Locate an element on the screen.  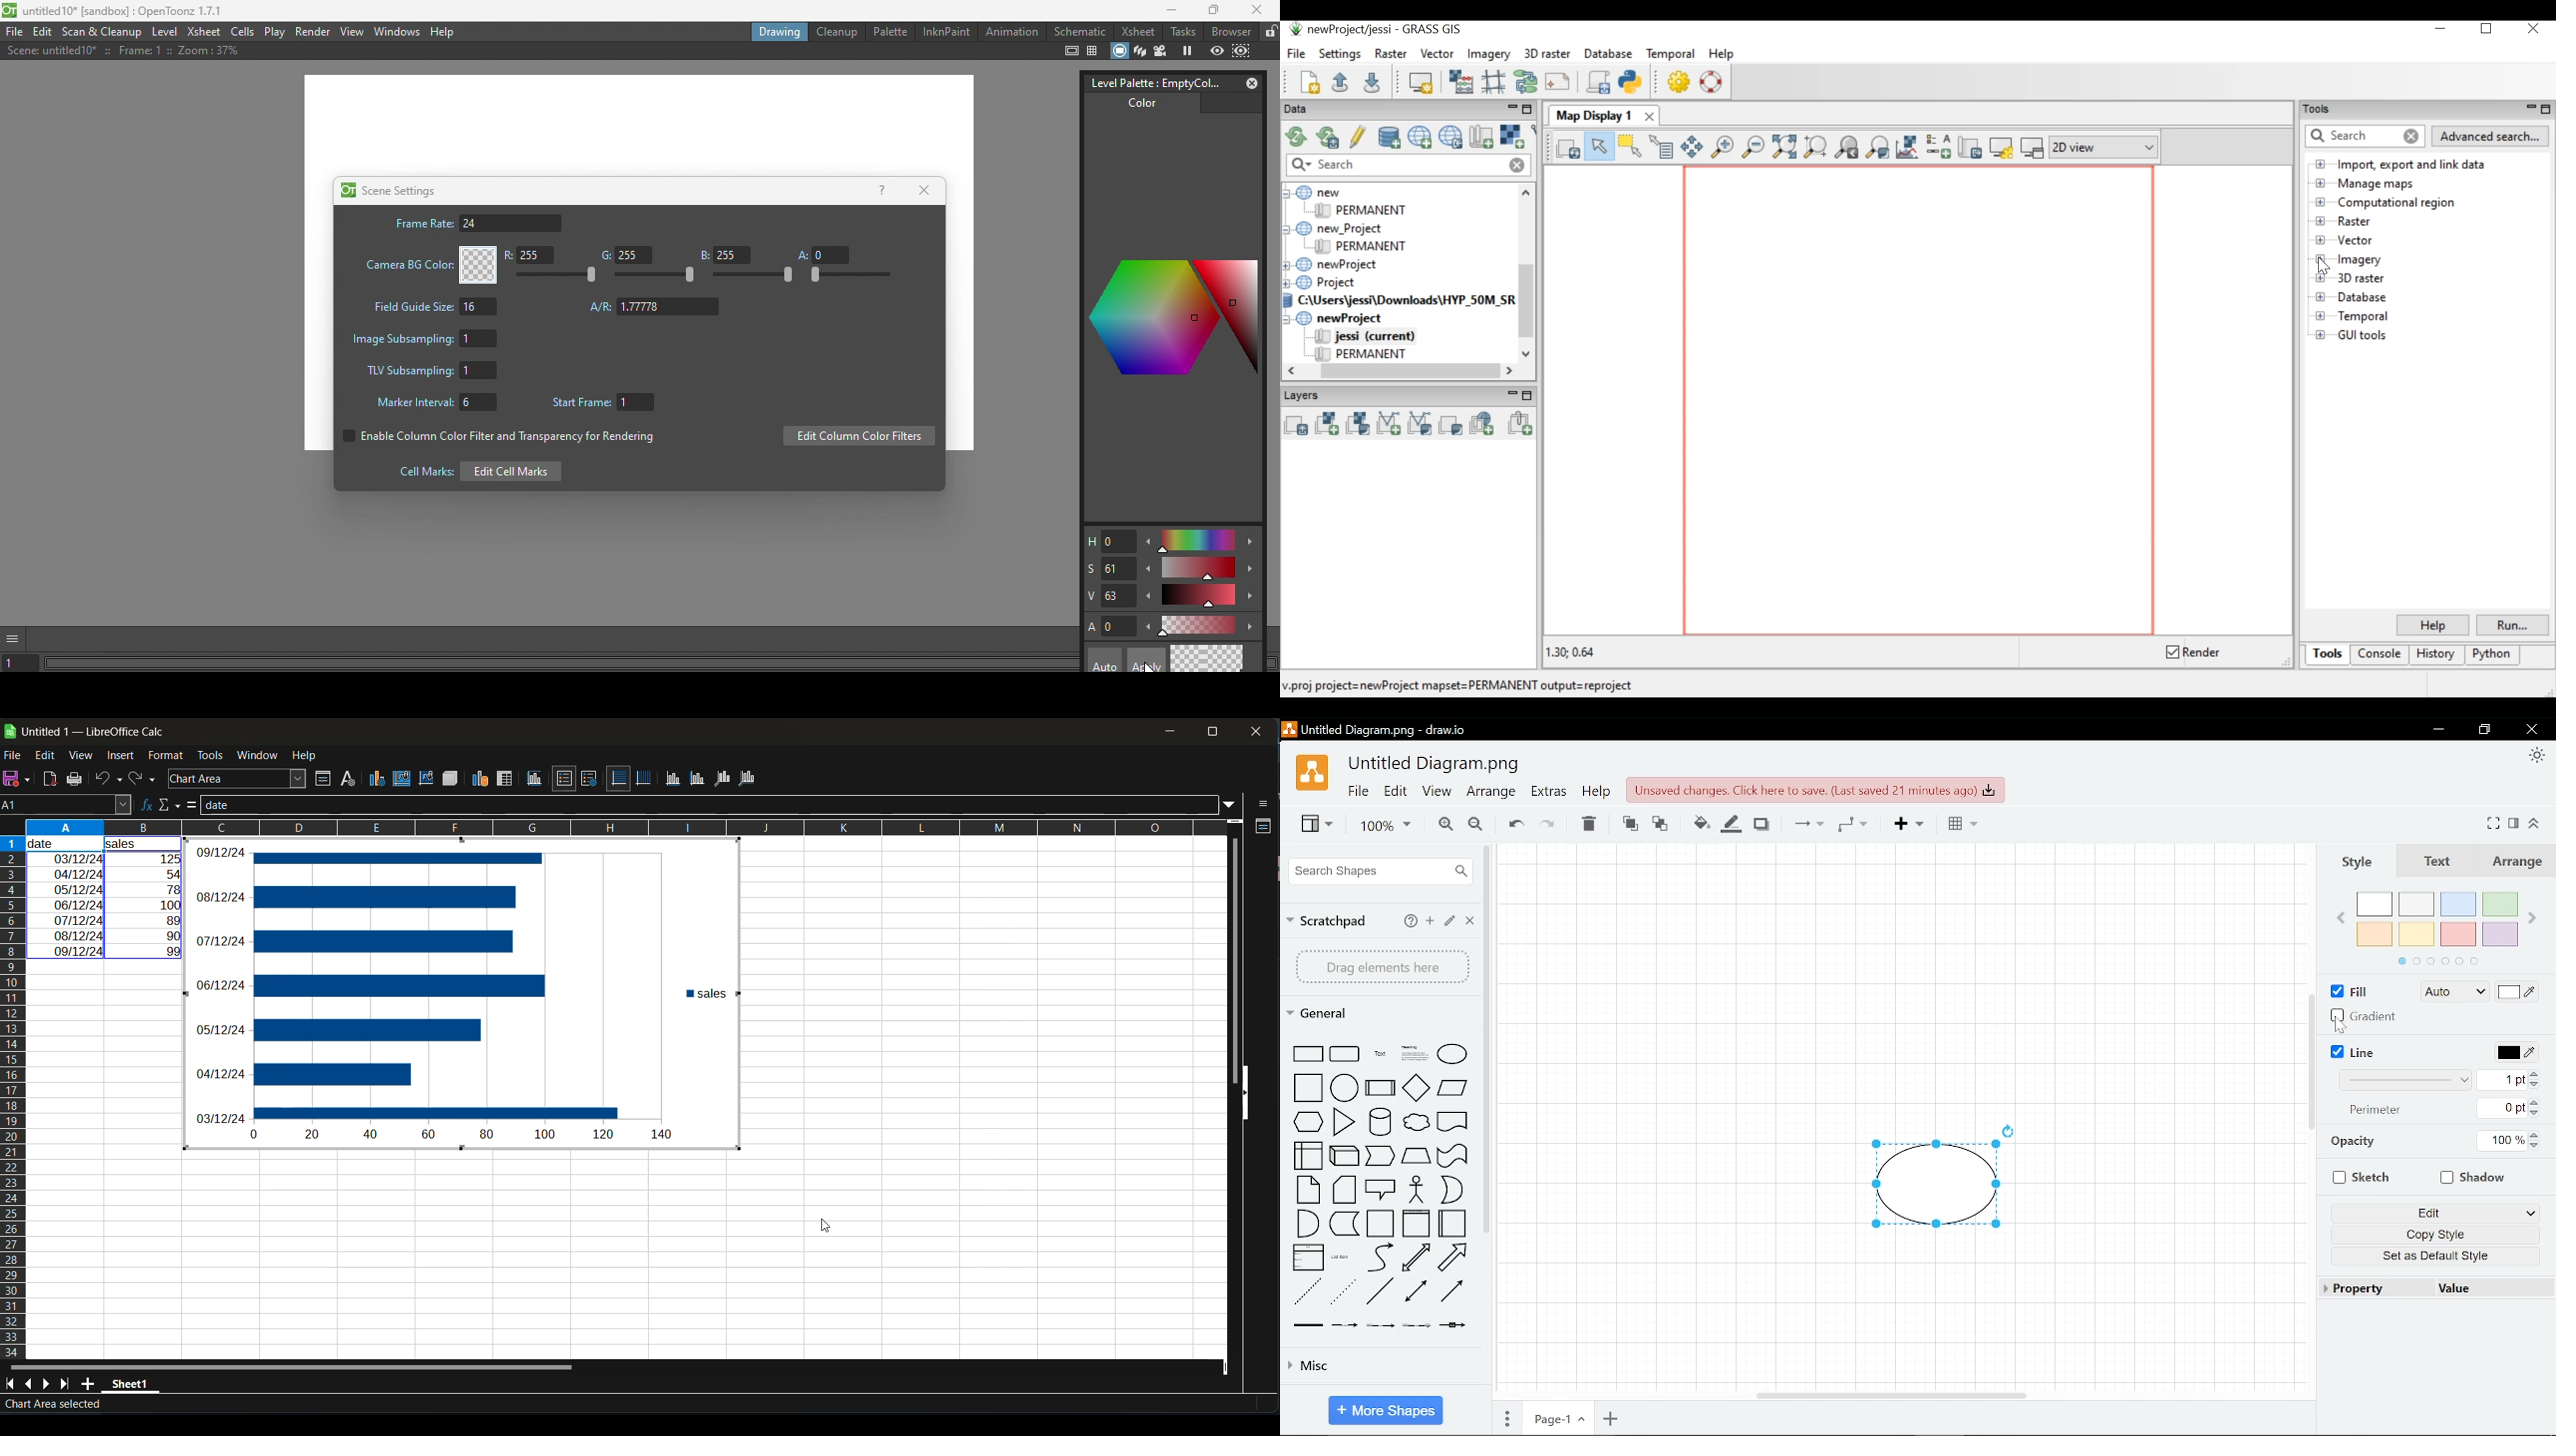
Auto is located at coordinates (2458, 992).